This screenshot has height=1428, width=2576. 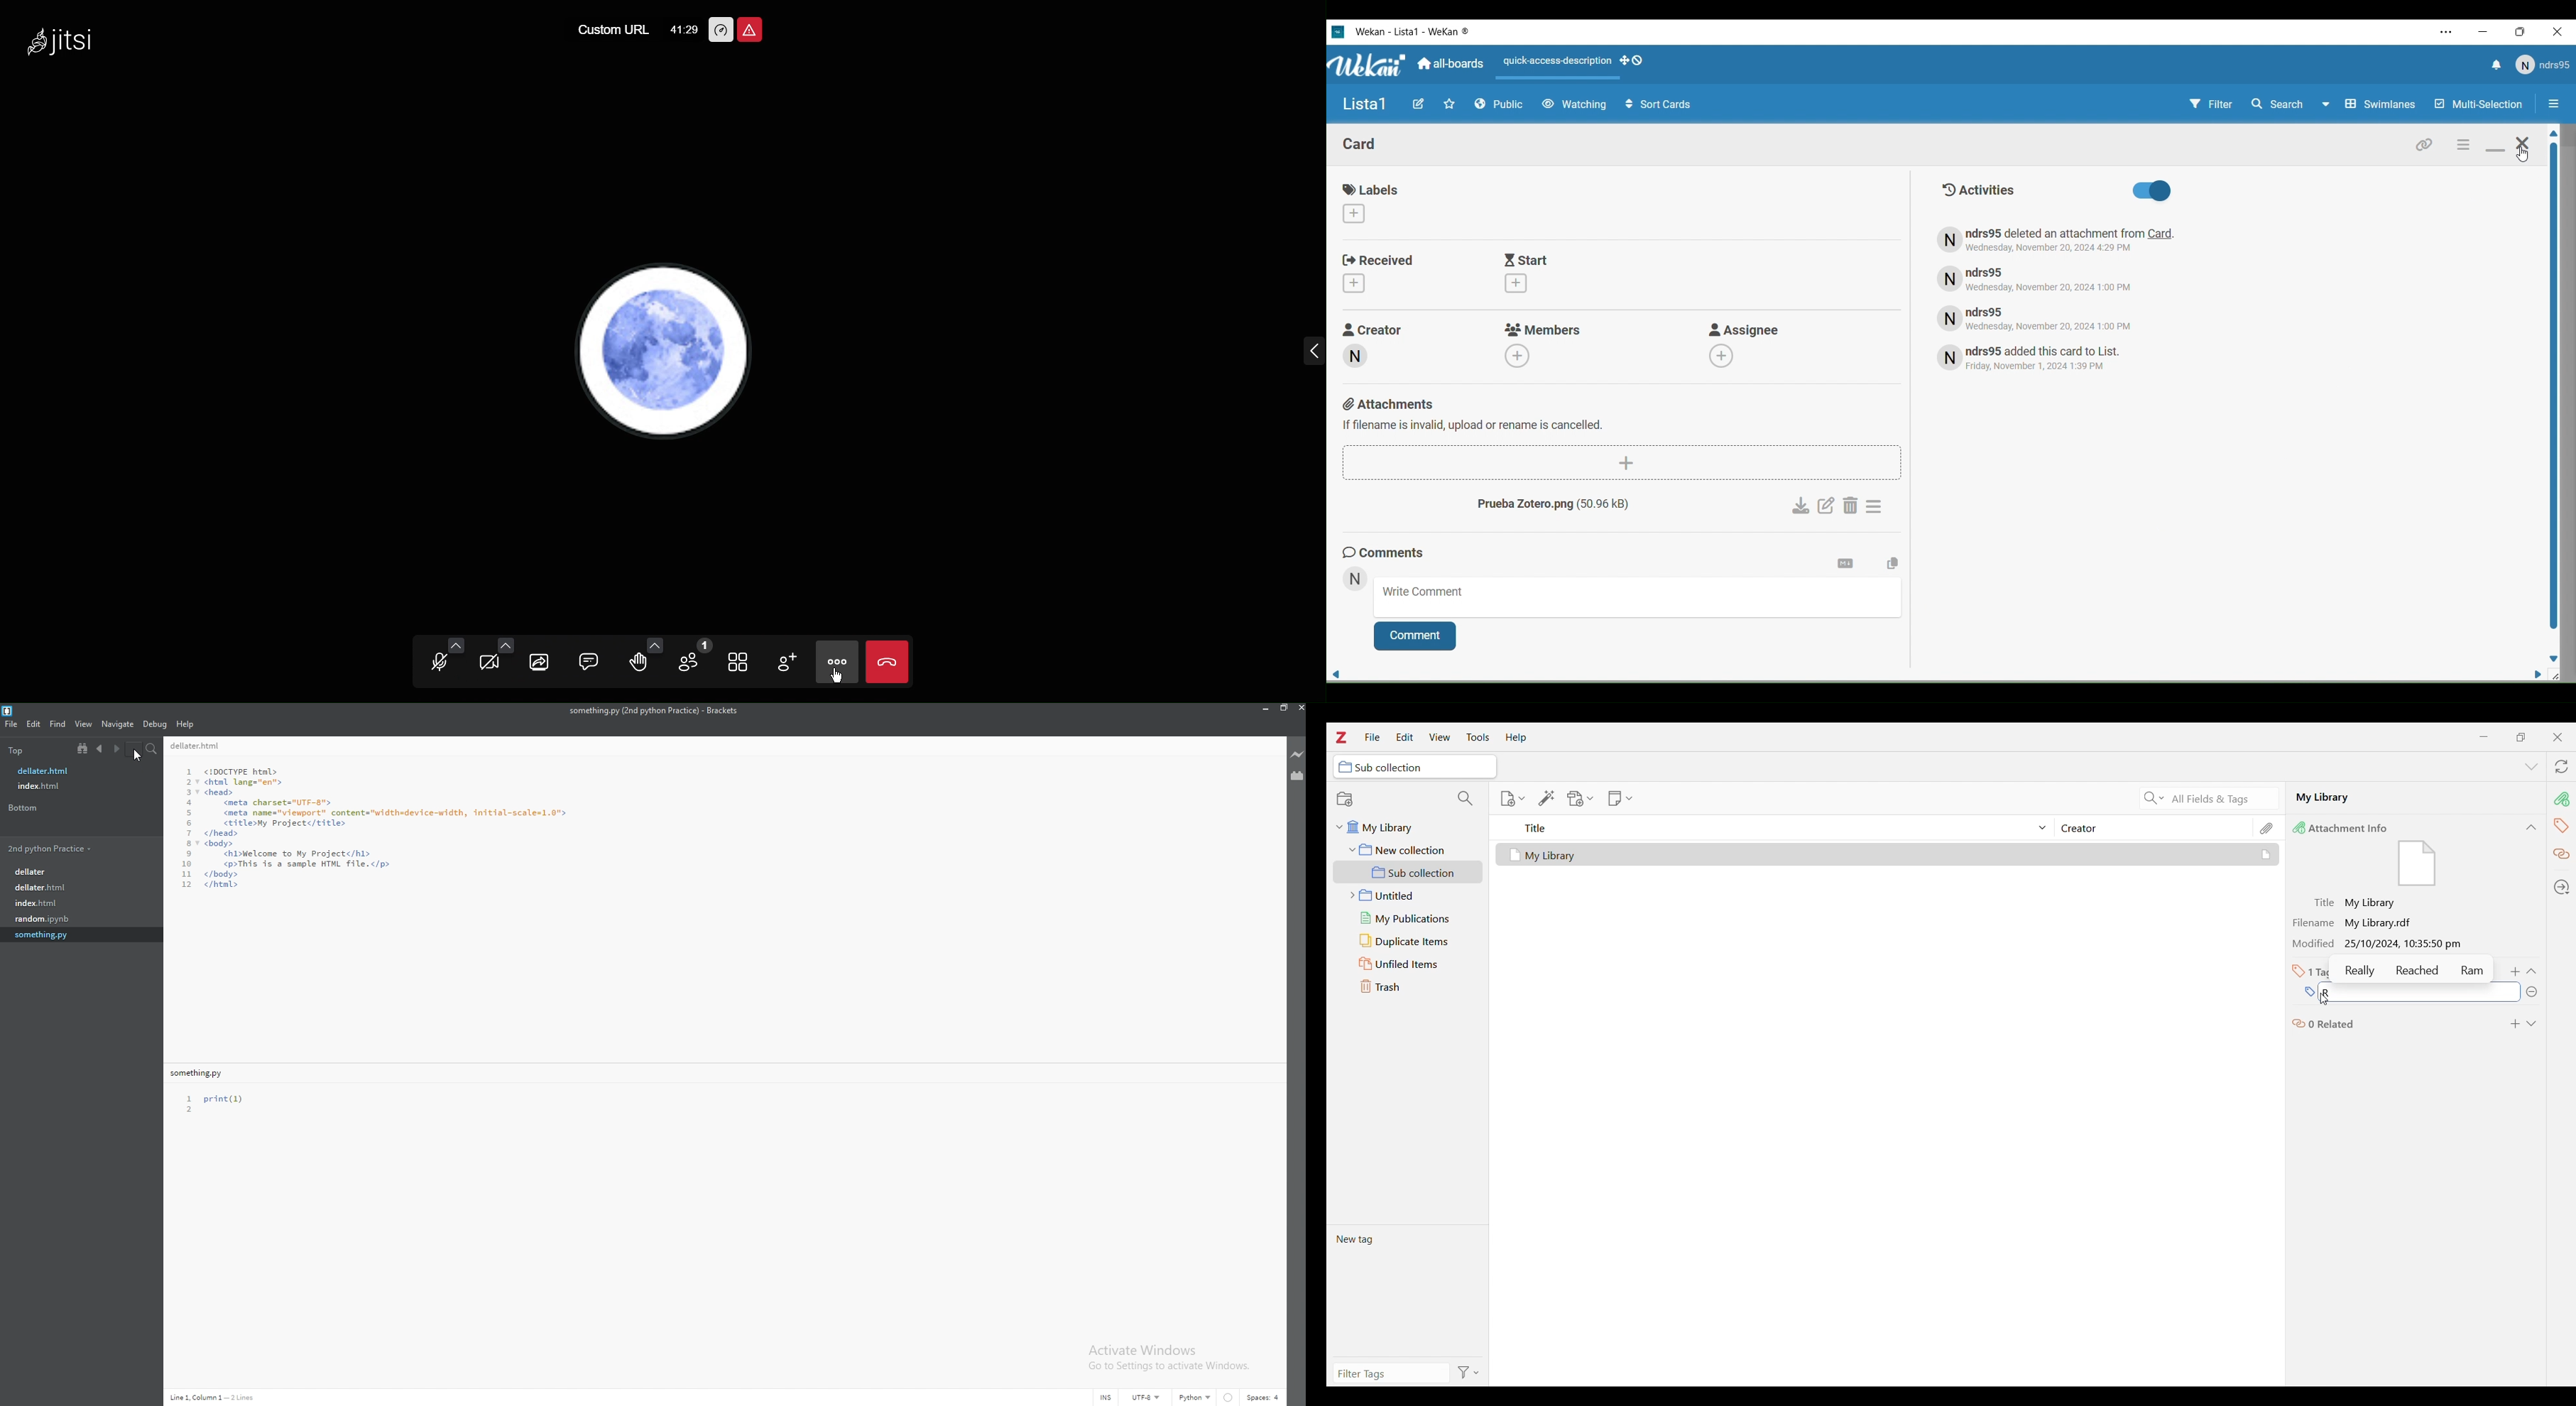 What do you see at coordinates (611, 28) in the screenshot?
I see `Custom URL` at bounding box center [611, 28].